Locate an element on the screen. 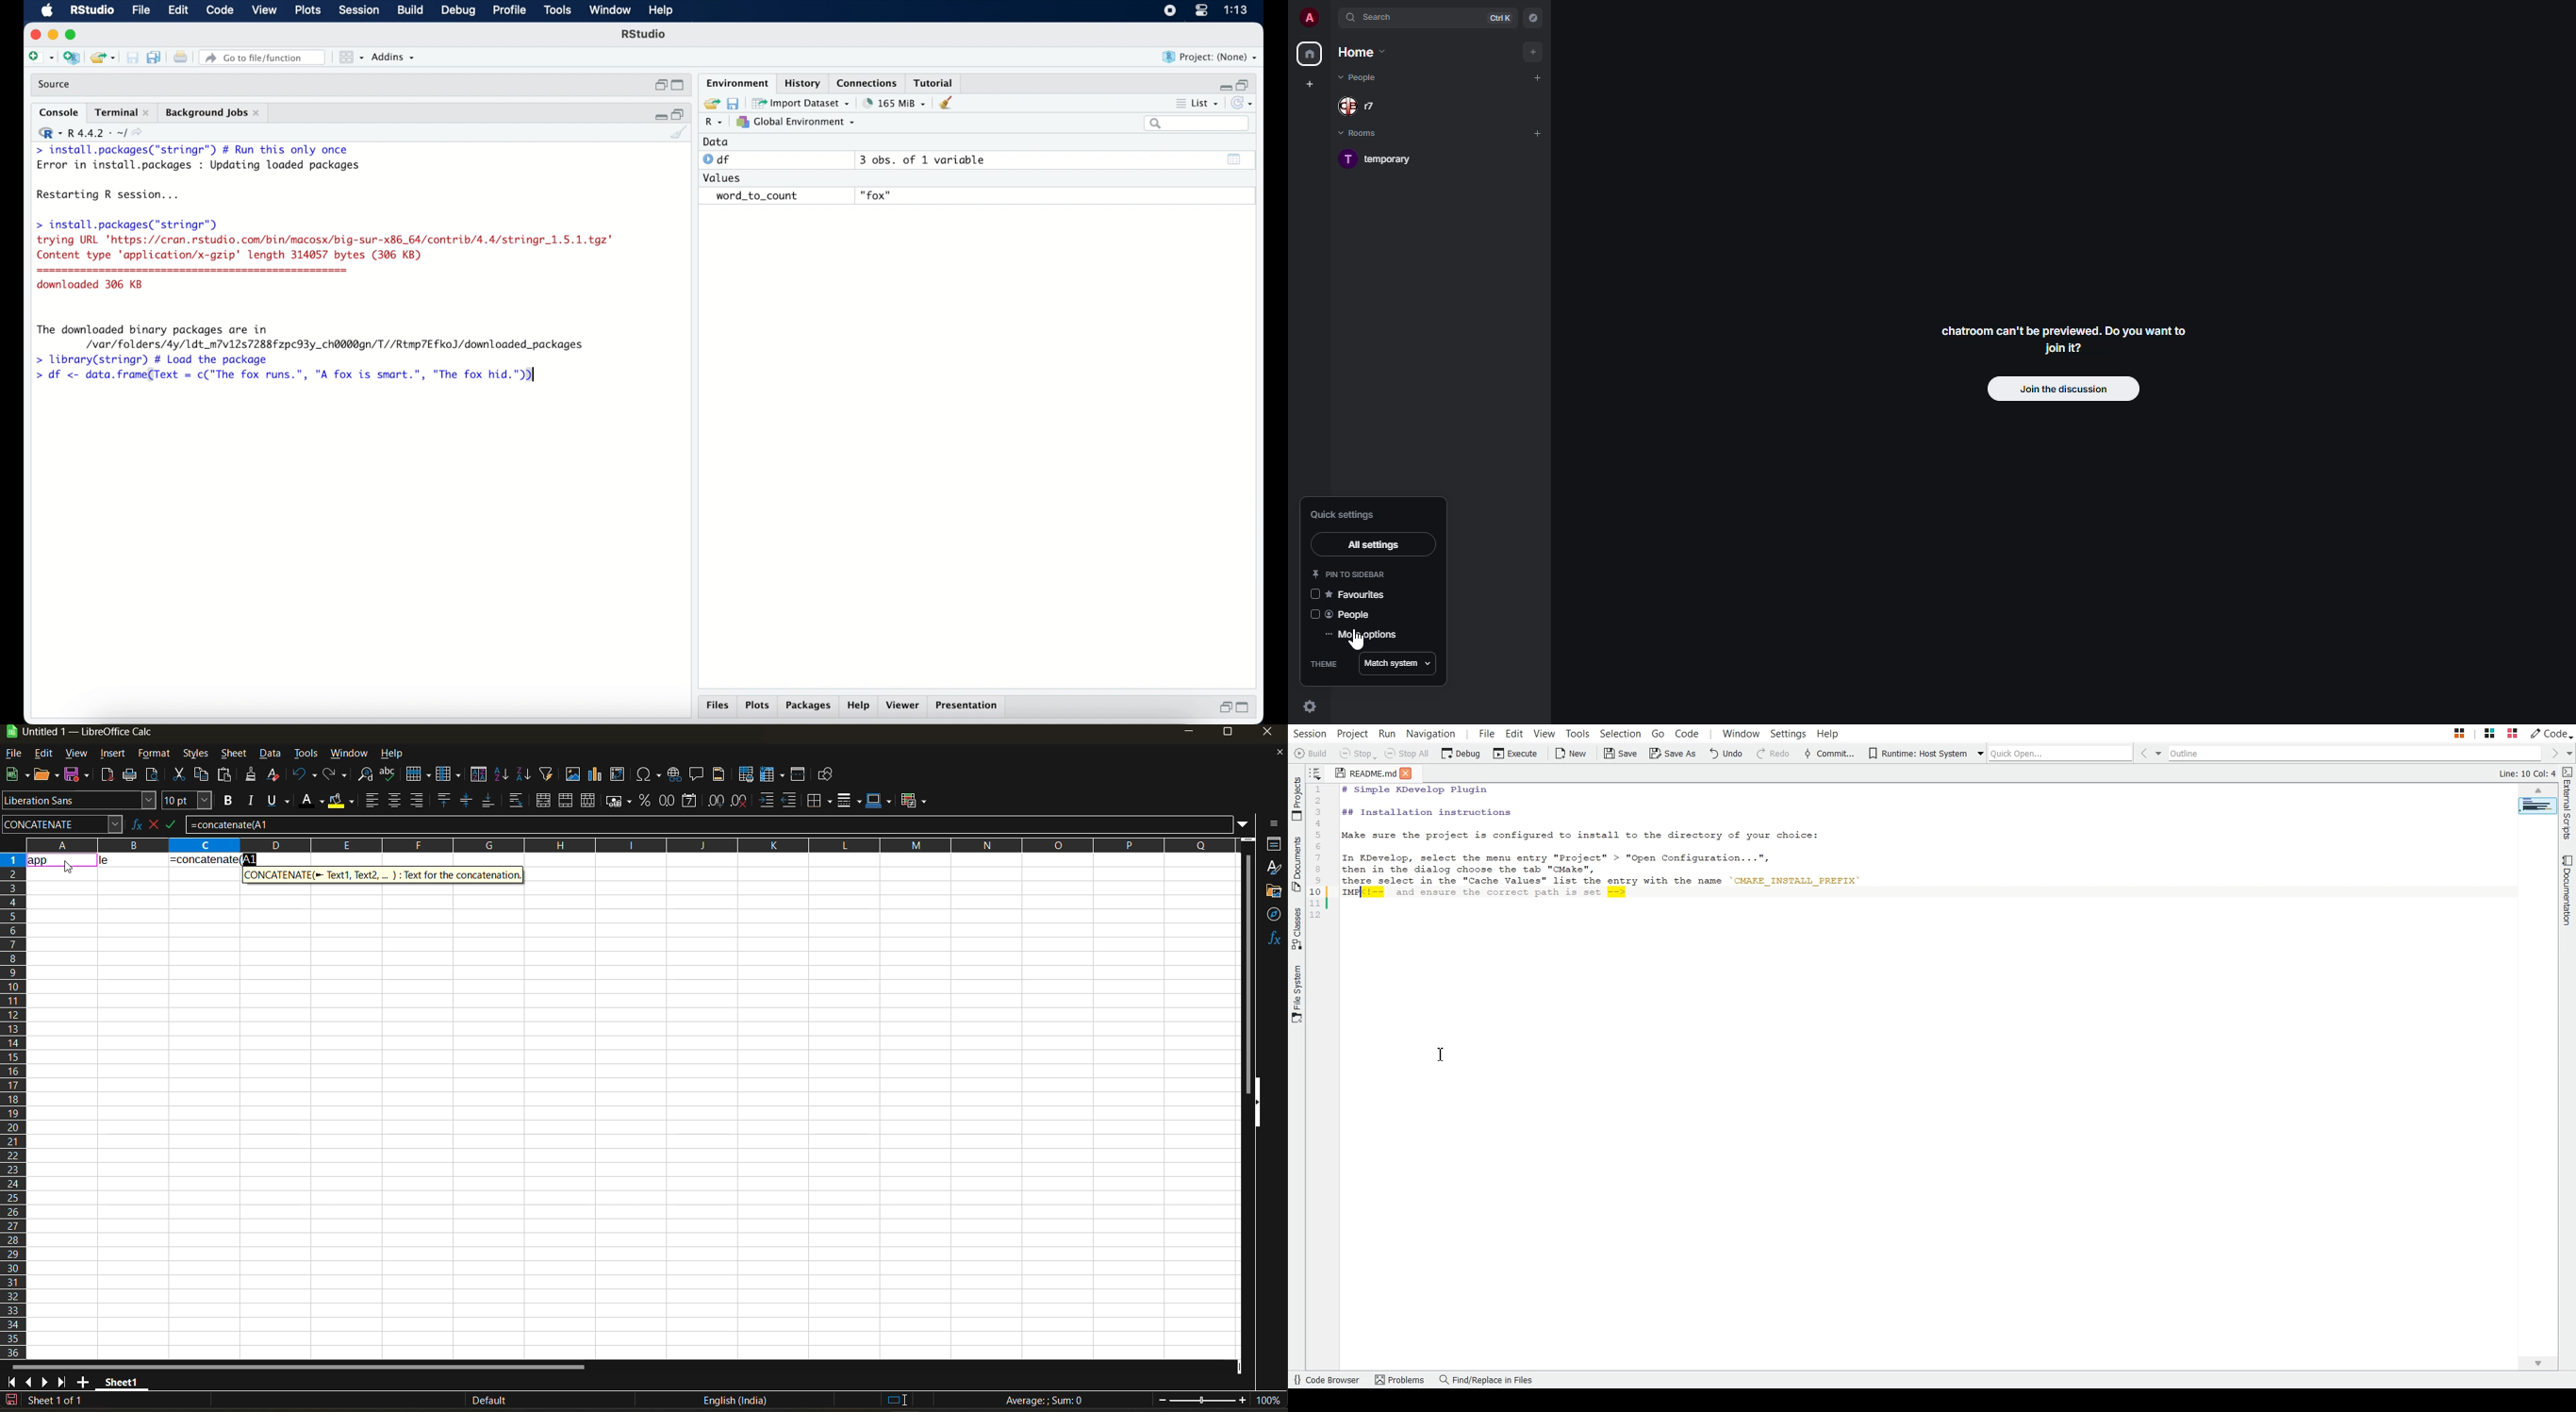 The image size is (2576, 1428). row is located at coordinates (418, 773).